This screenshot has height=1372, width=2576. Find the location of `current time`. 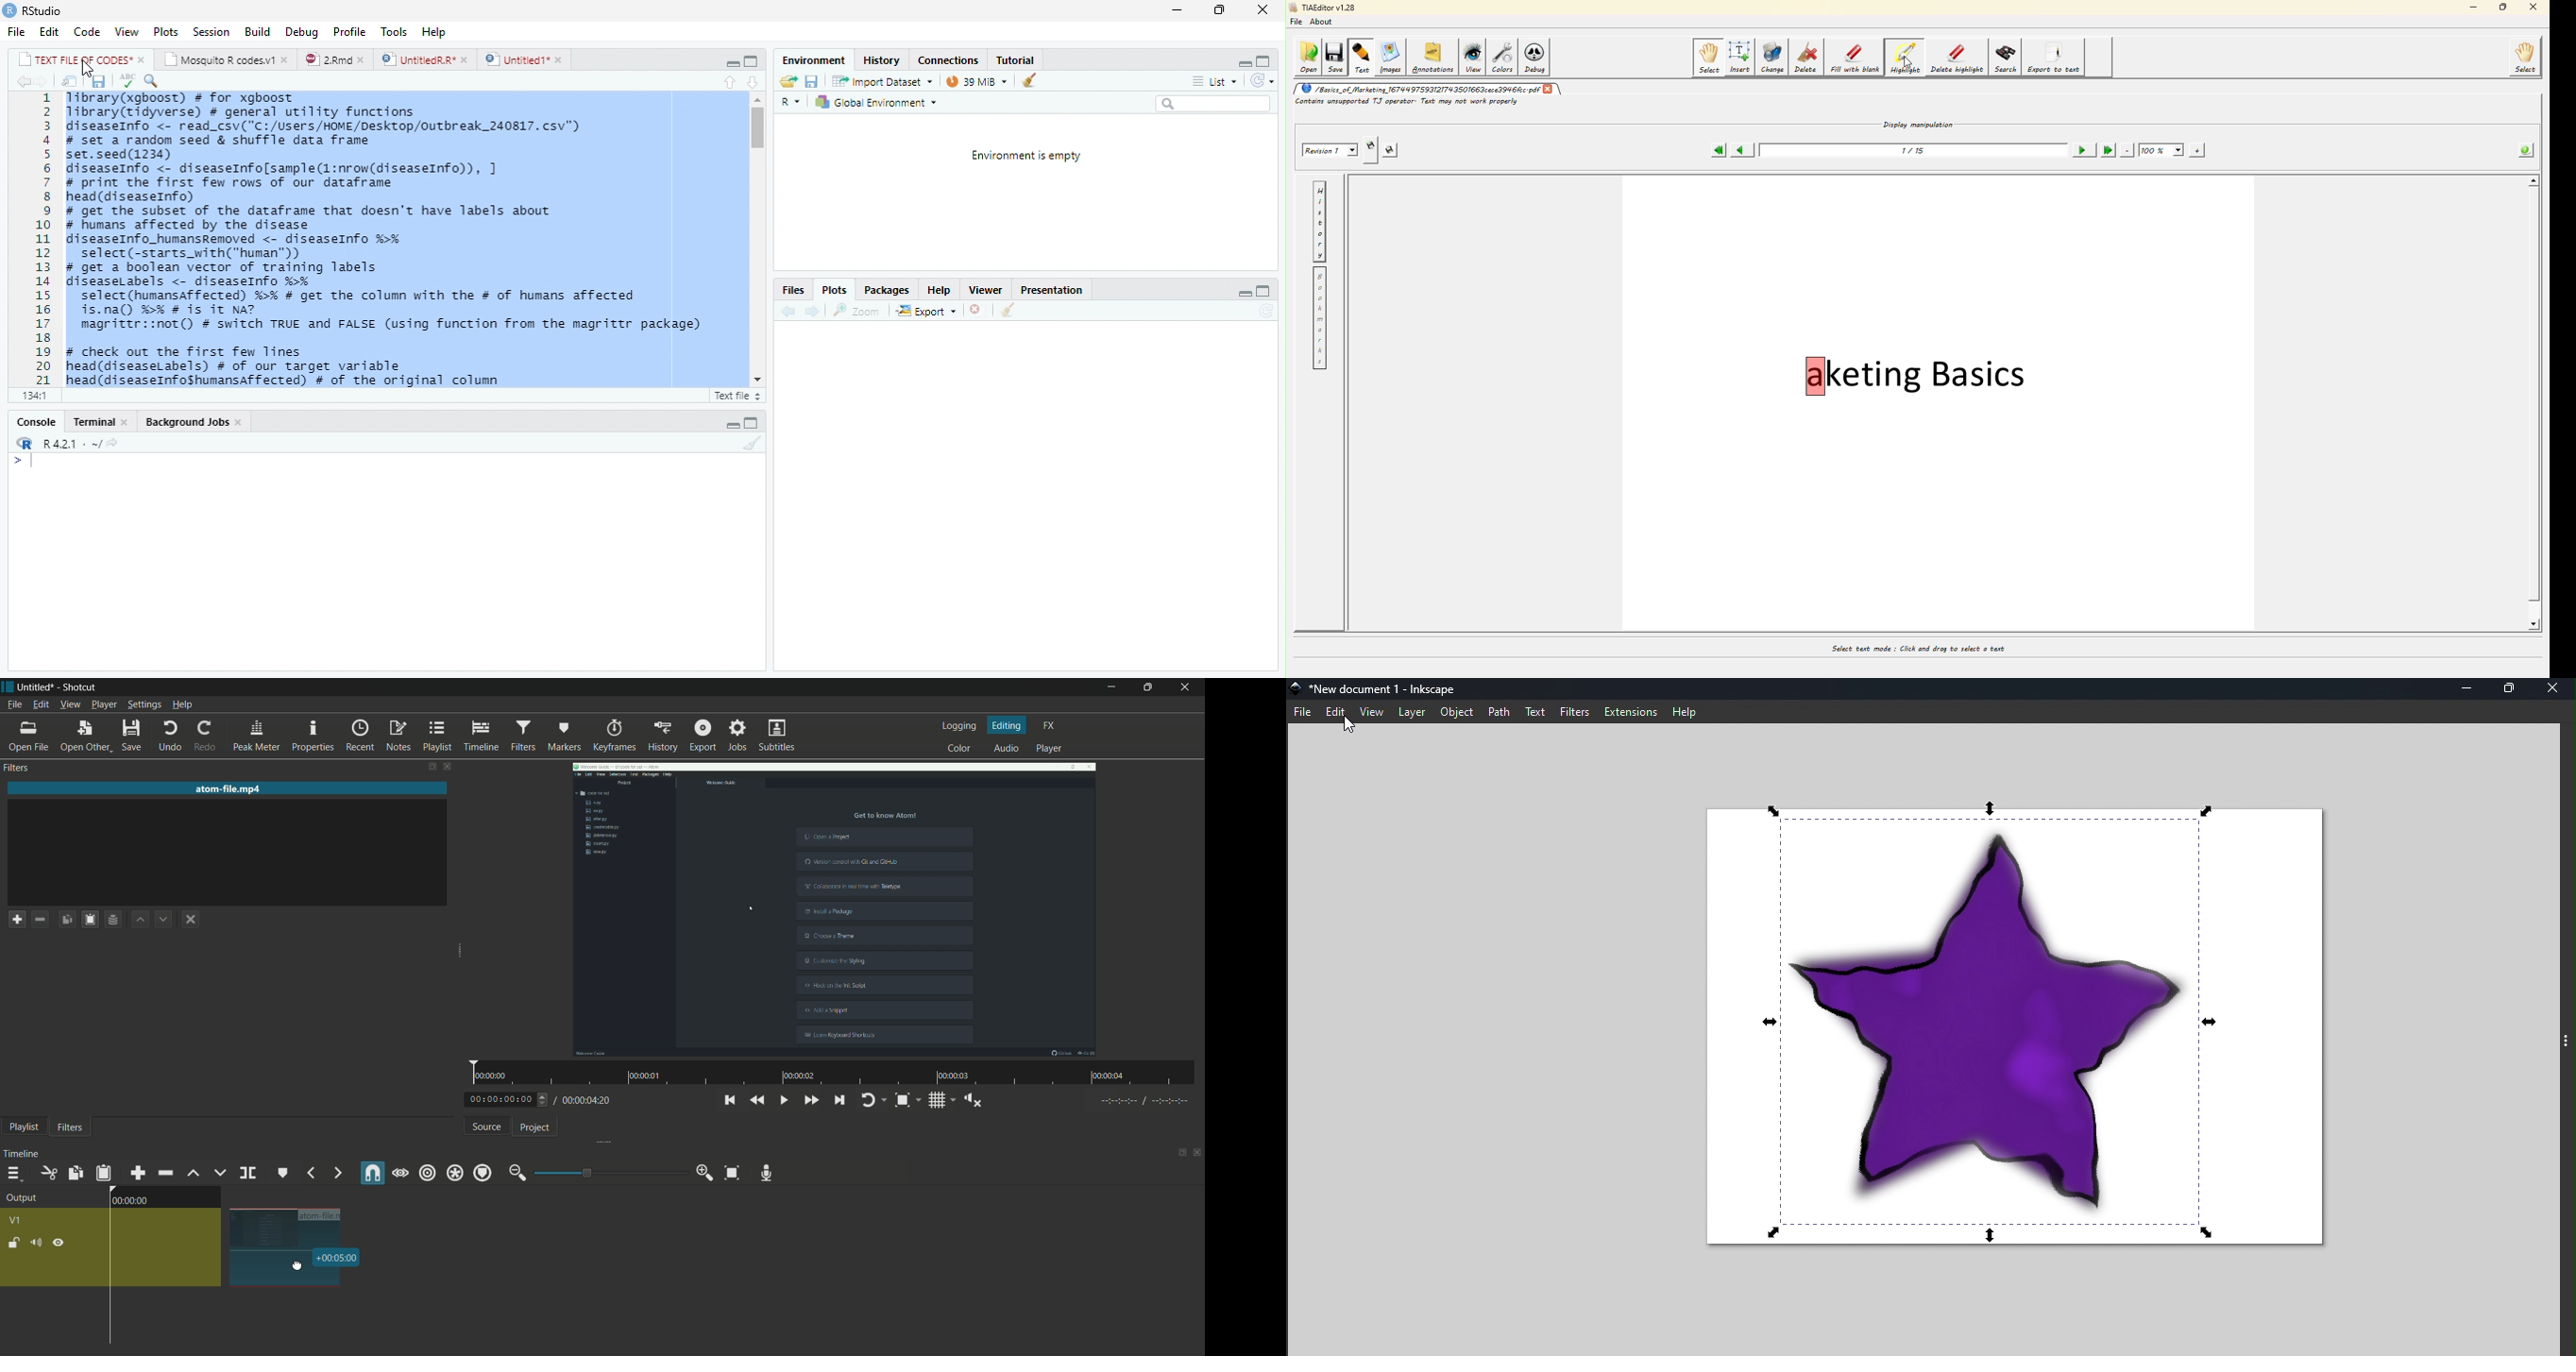

current time is located at coordinates (130, 1201).